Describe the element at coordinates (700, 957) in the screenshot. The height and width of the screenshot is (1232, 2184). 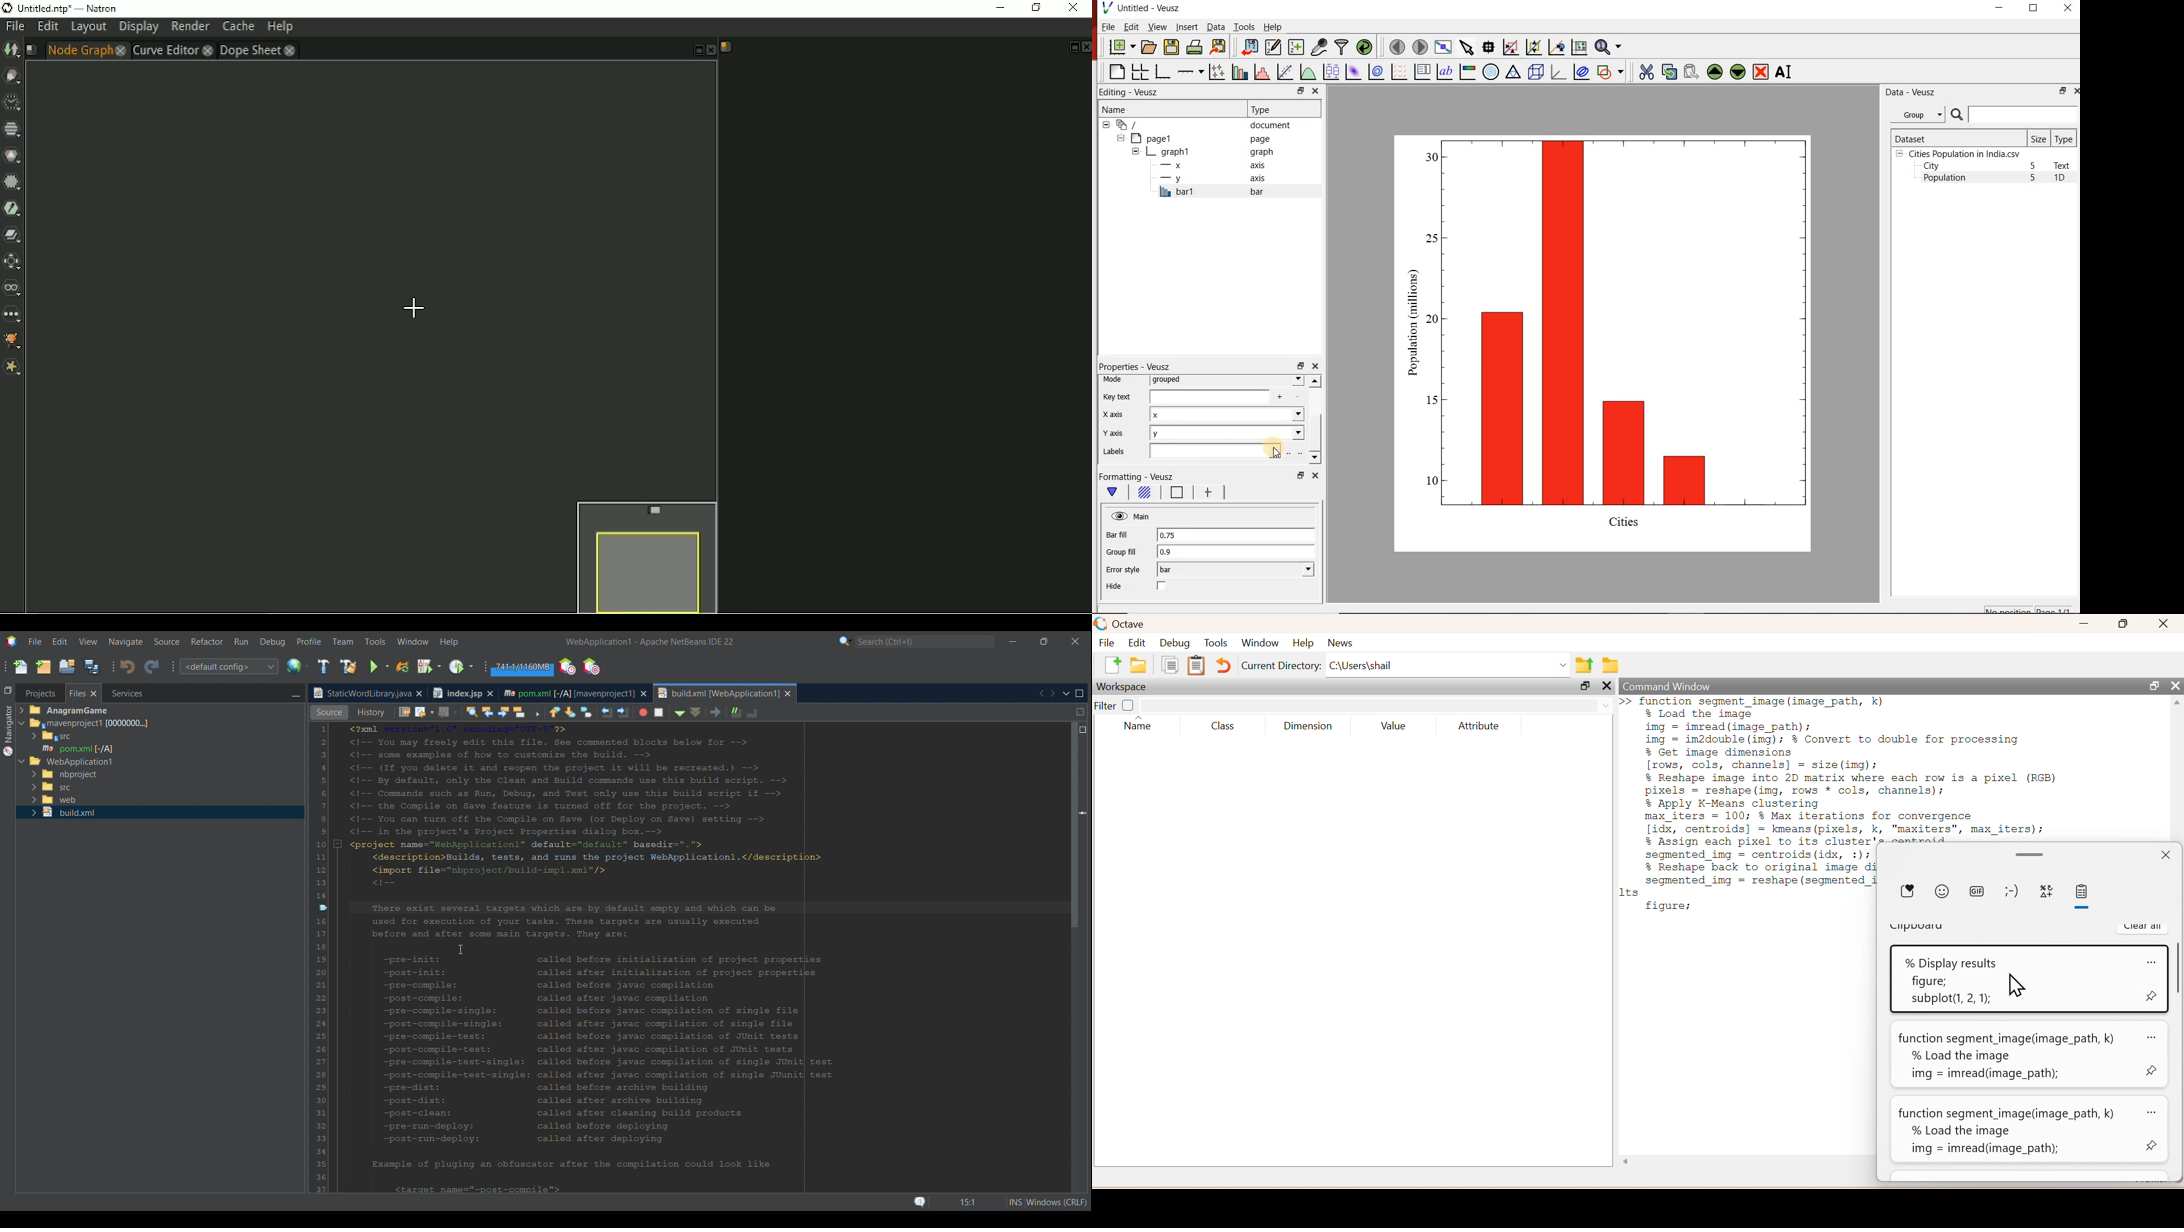
I see `Code in current tab` at that location.